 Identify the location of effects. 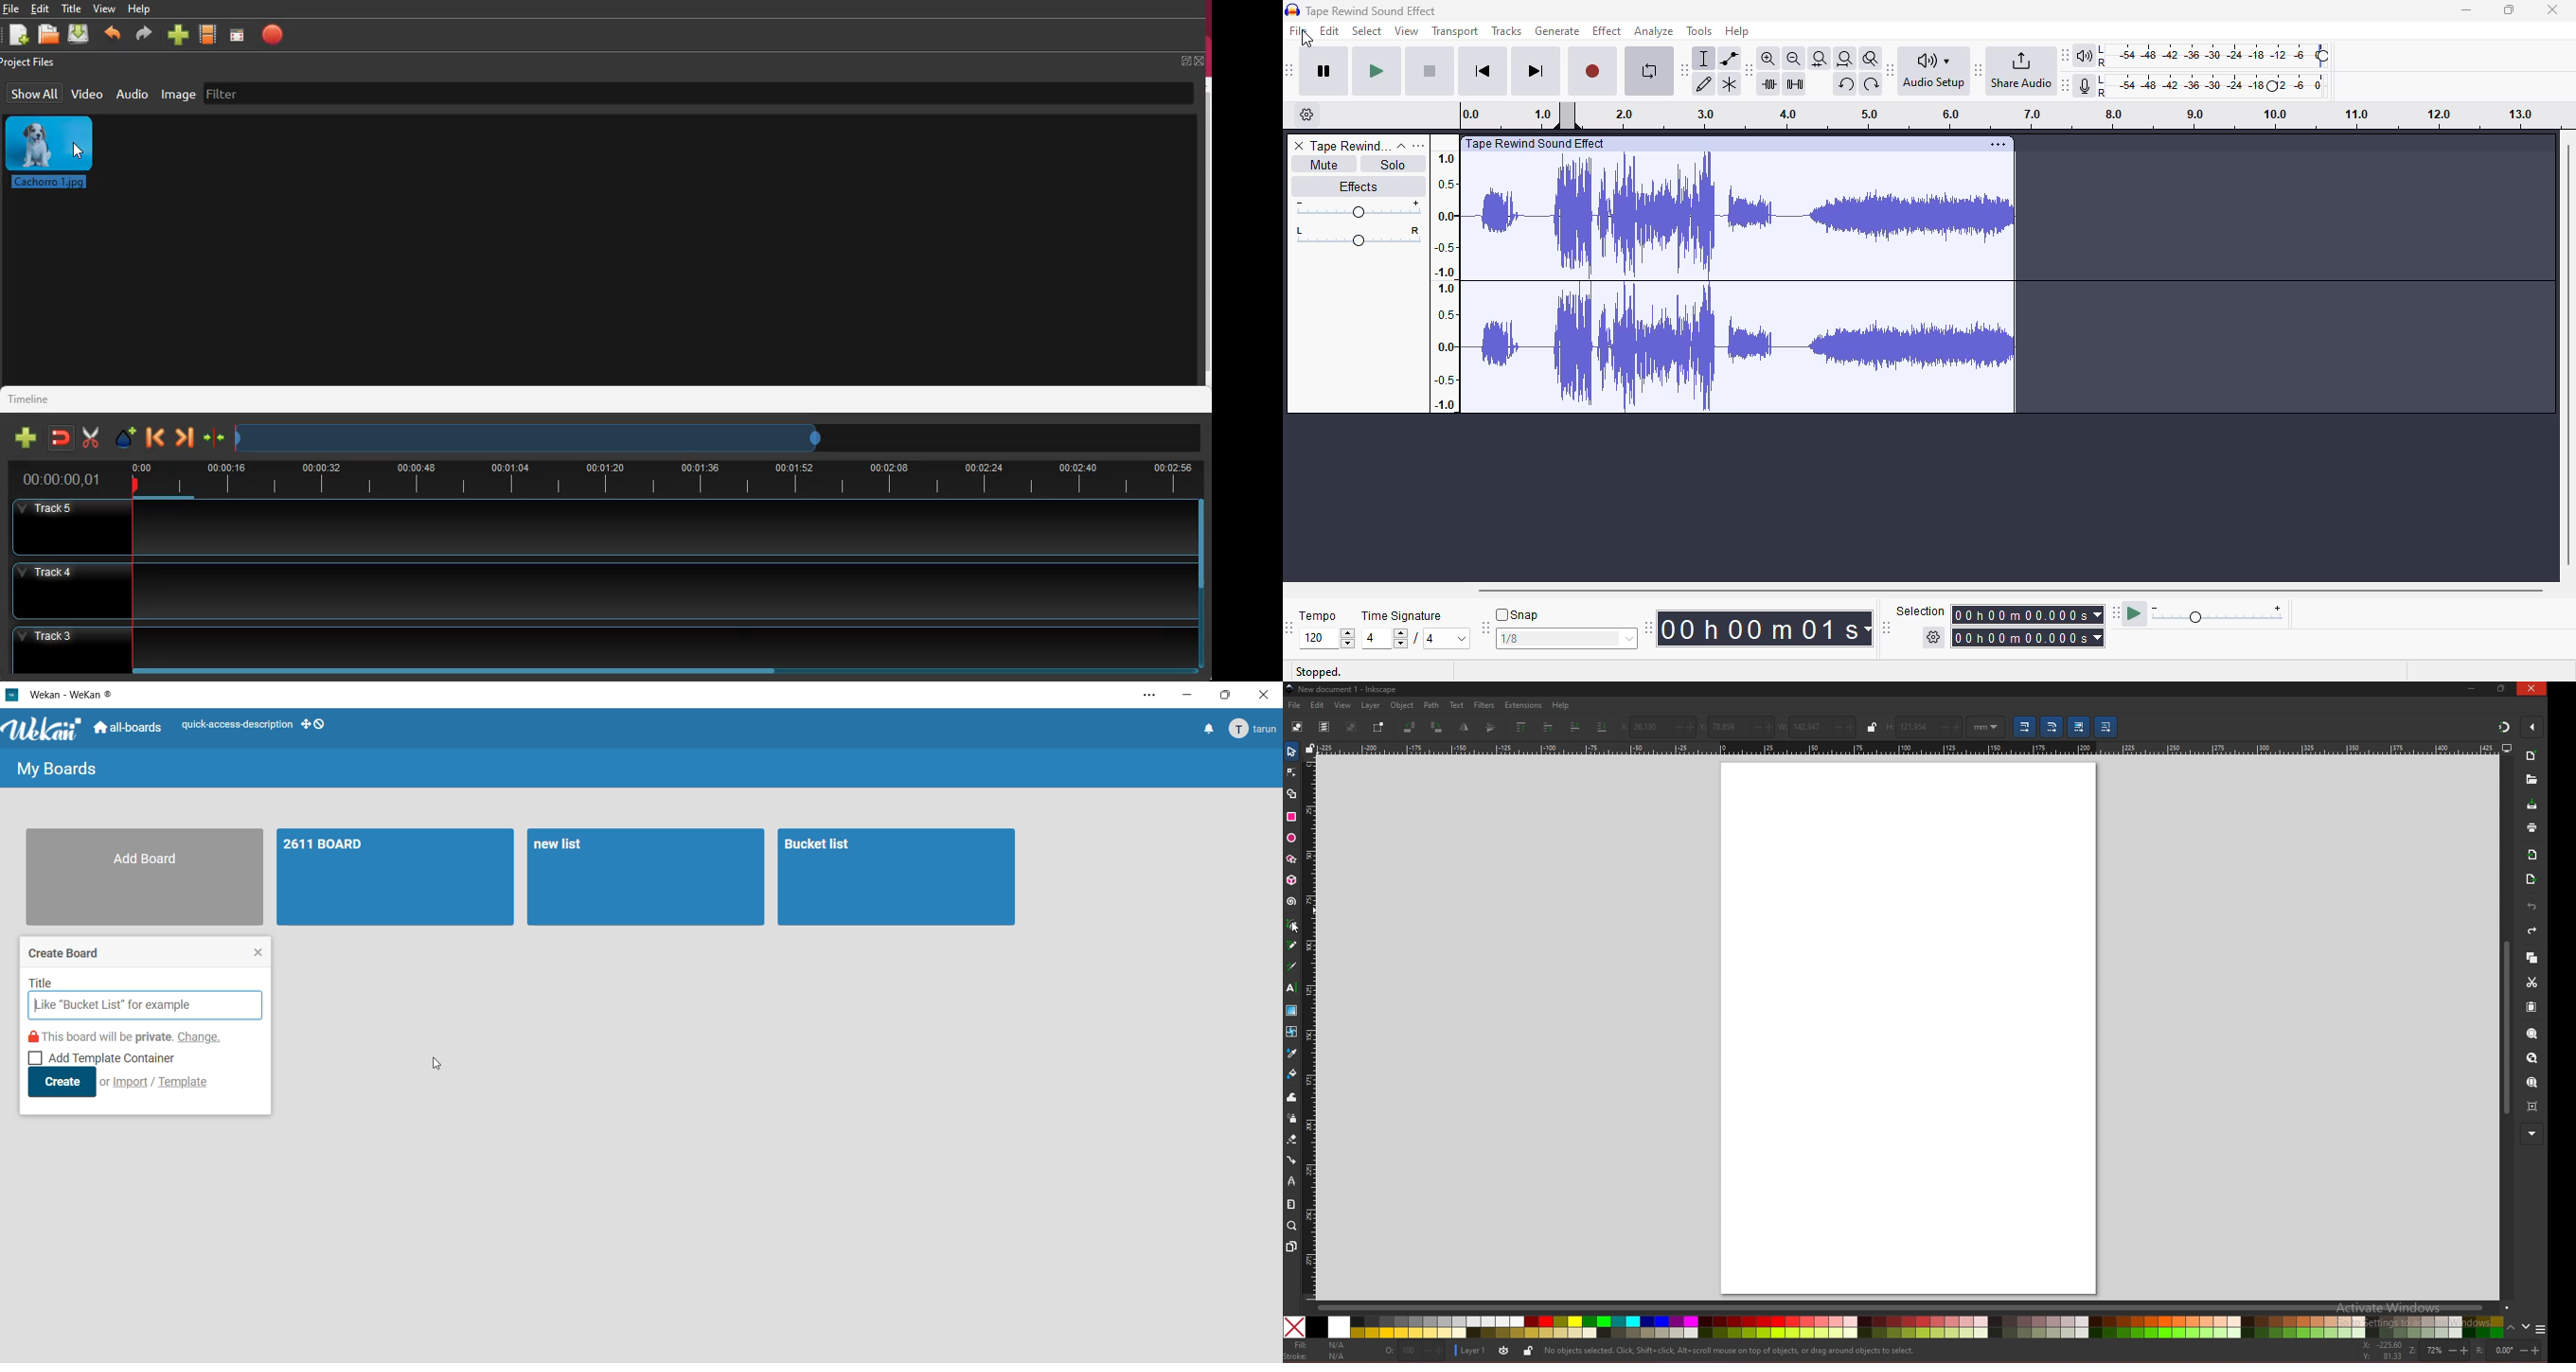
(1359, 186).